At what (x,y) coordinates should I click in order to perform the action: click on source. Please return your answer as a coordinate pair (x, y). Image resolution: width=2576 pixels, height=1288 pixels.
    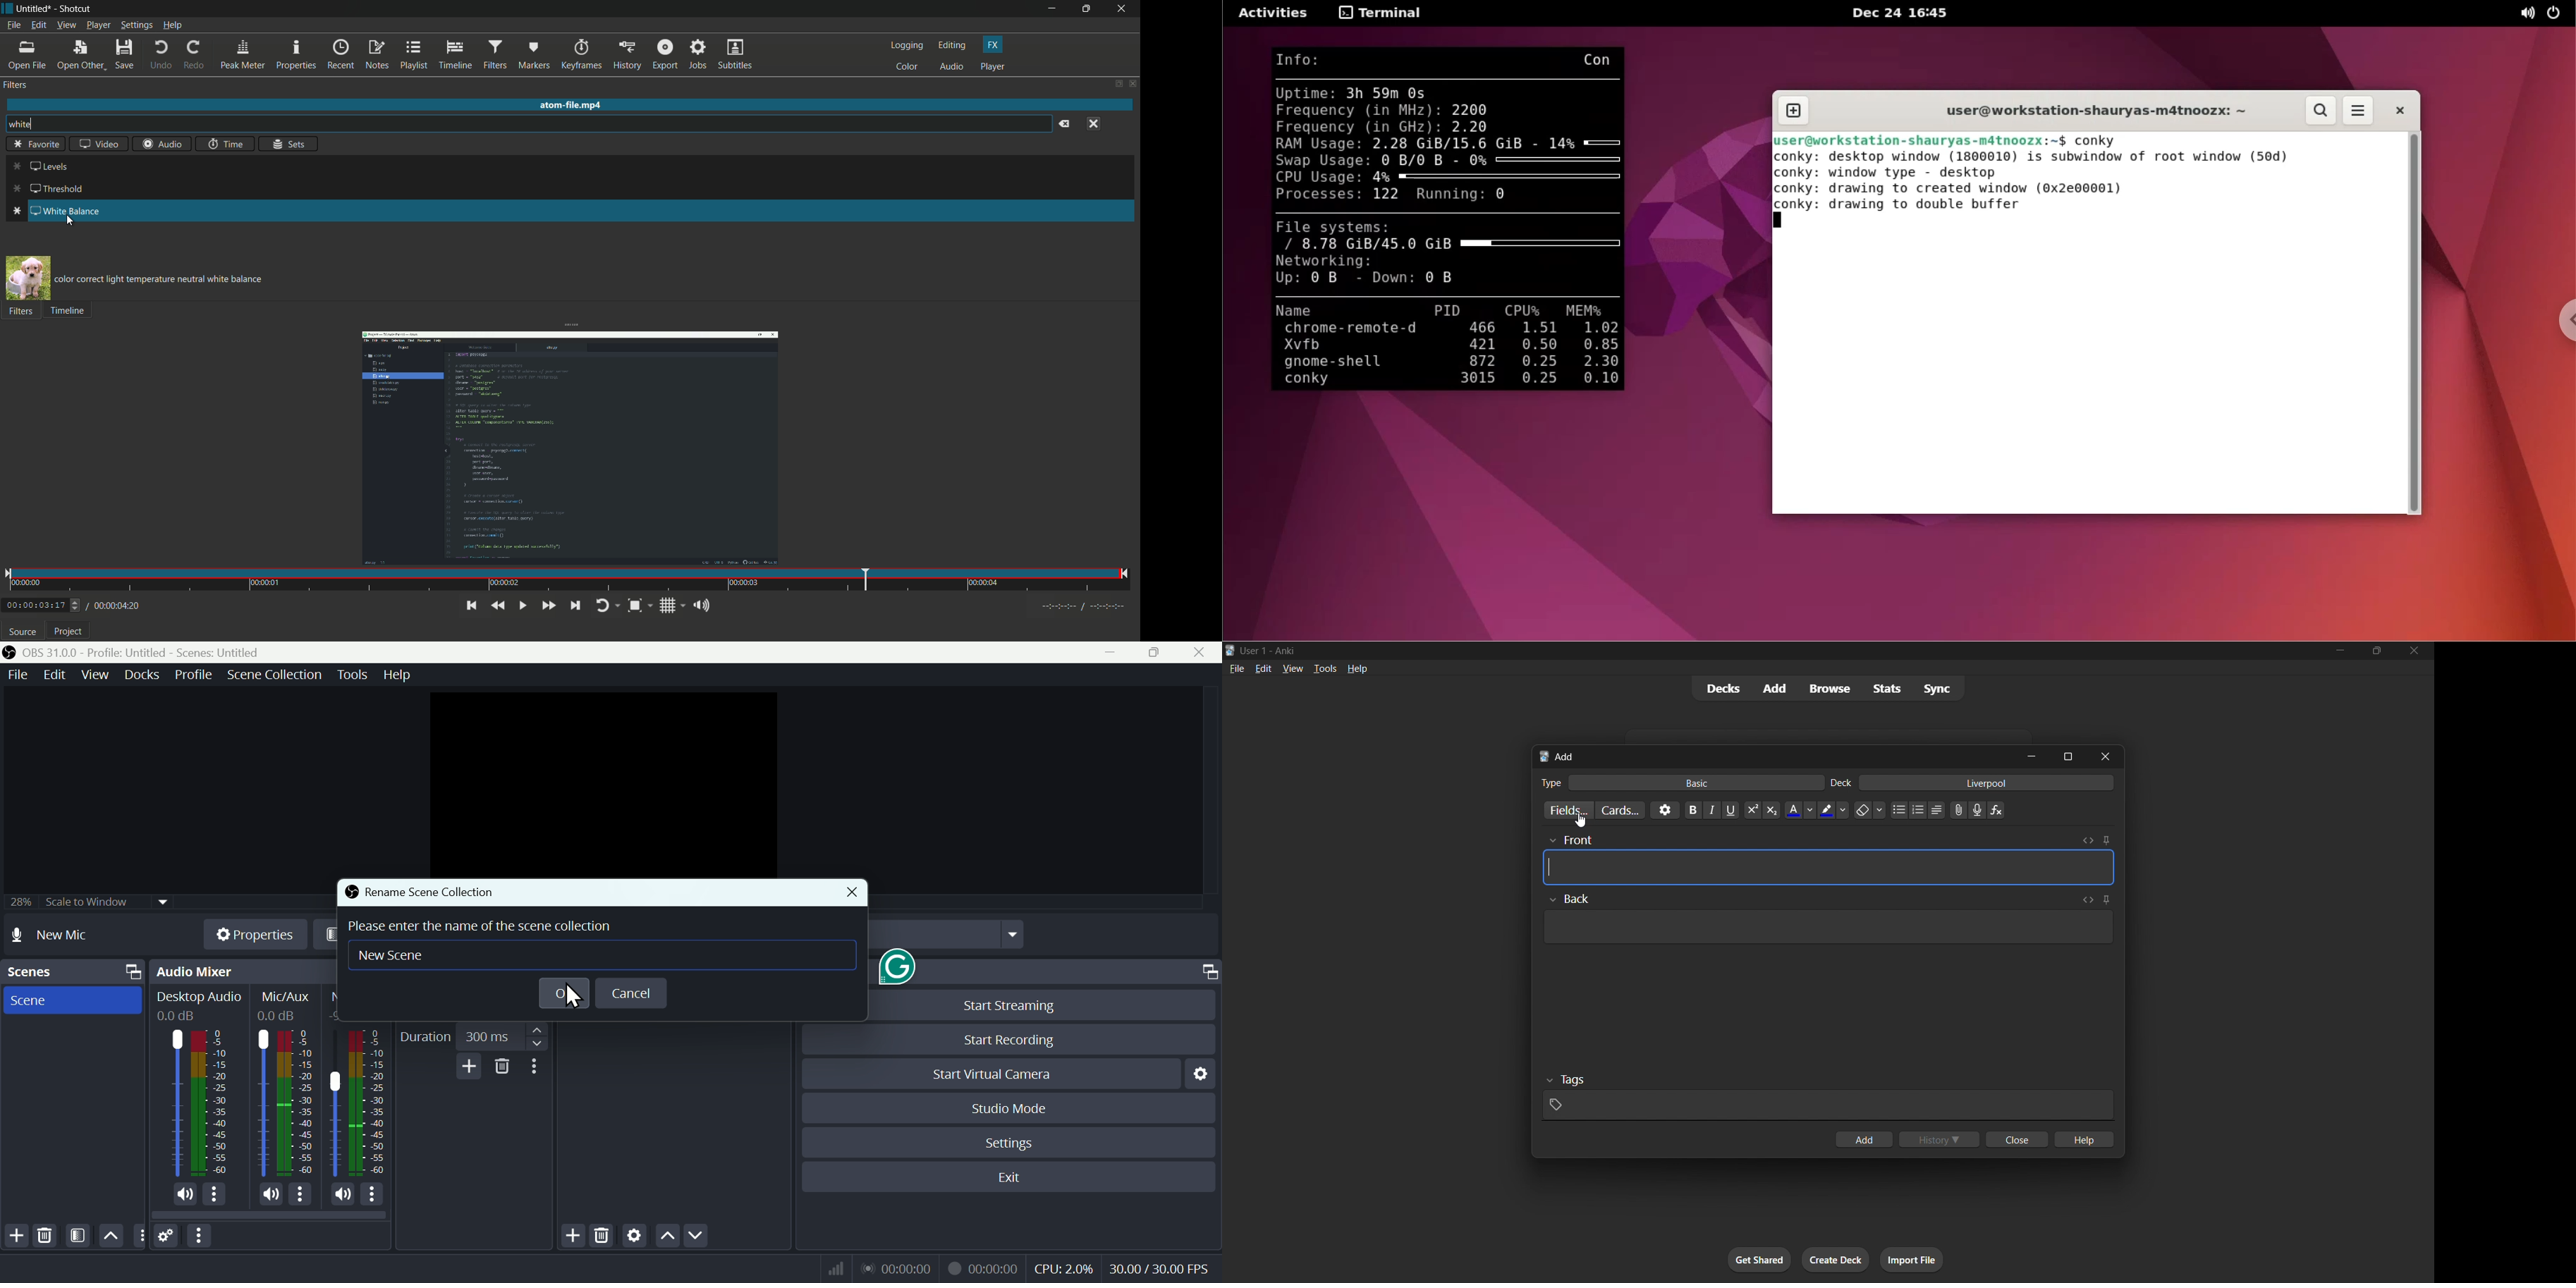
    Looking at the image, I should click on (23, 633).